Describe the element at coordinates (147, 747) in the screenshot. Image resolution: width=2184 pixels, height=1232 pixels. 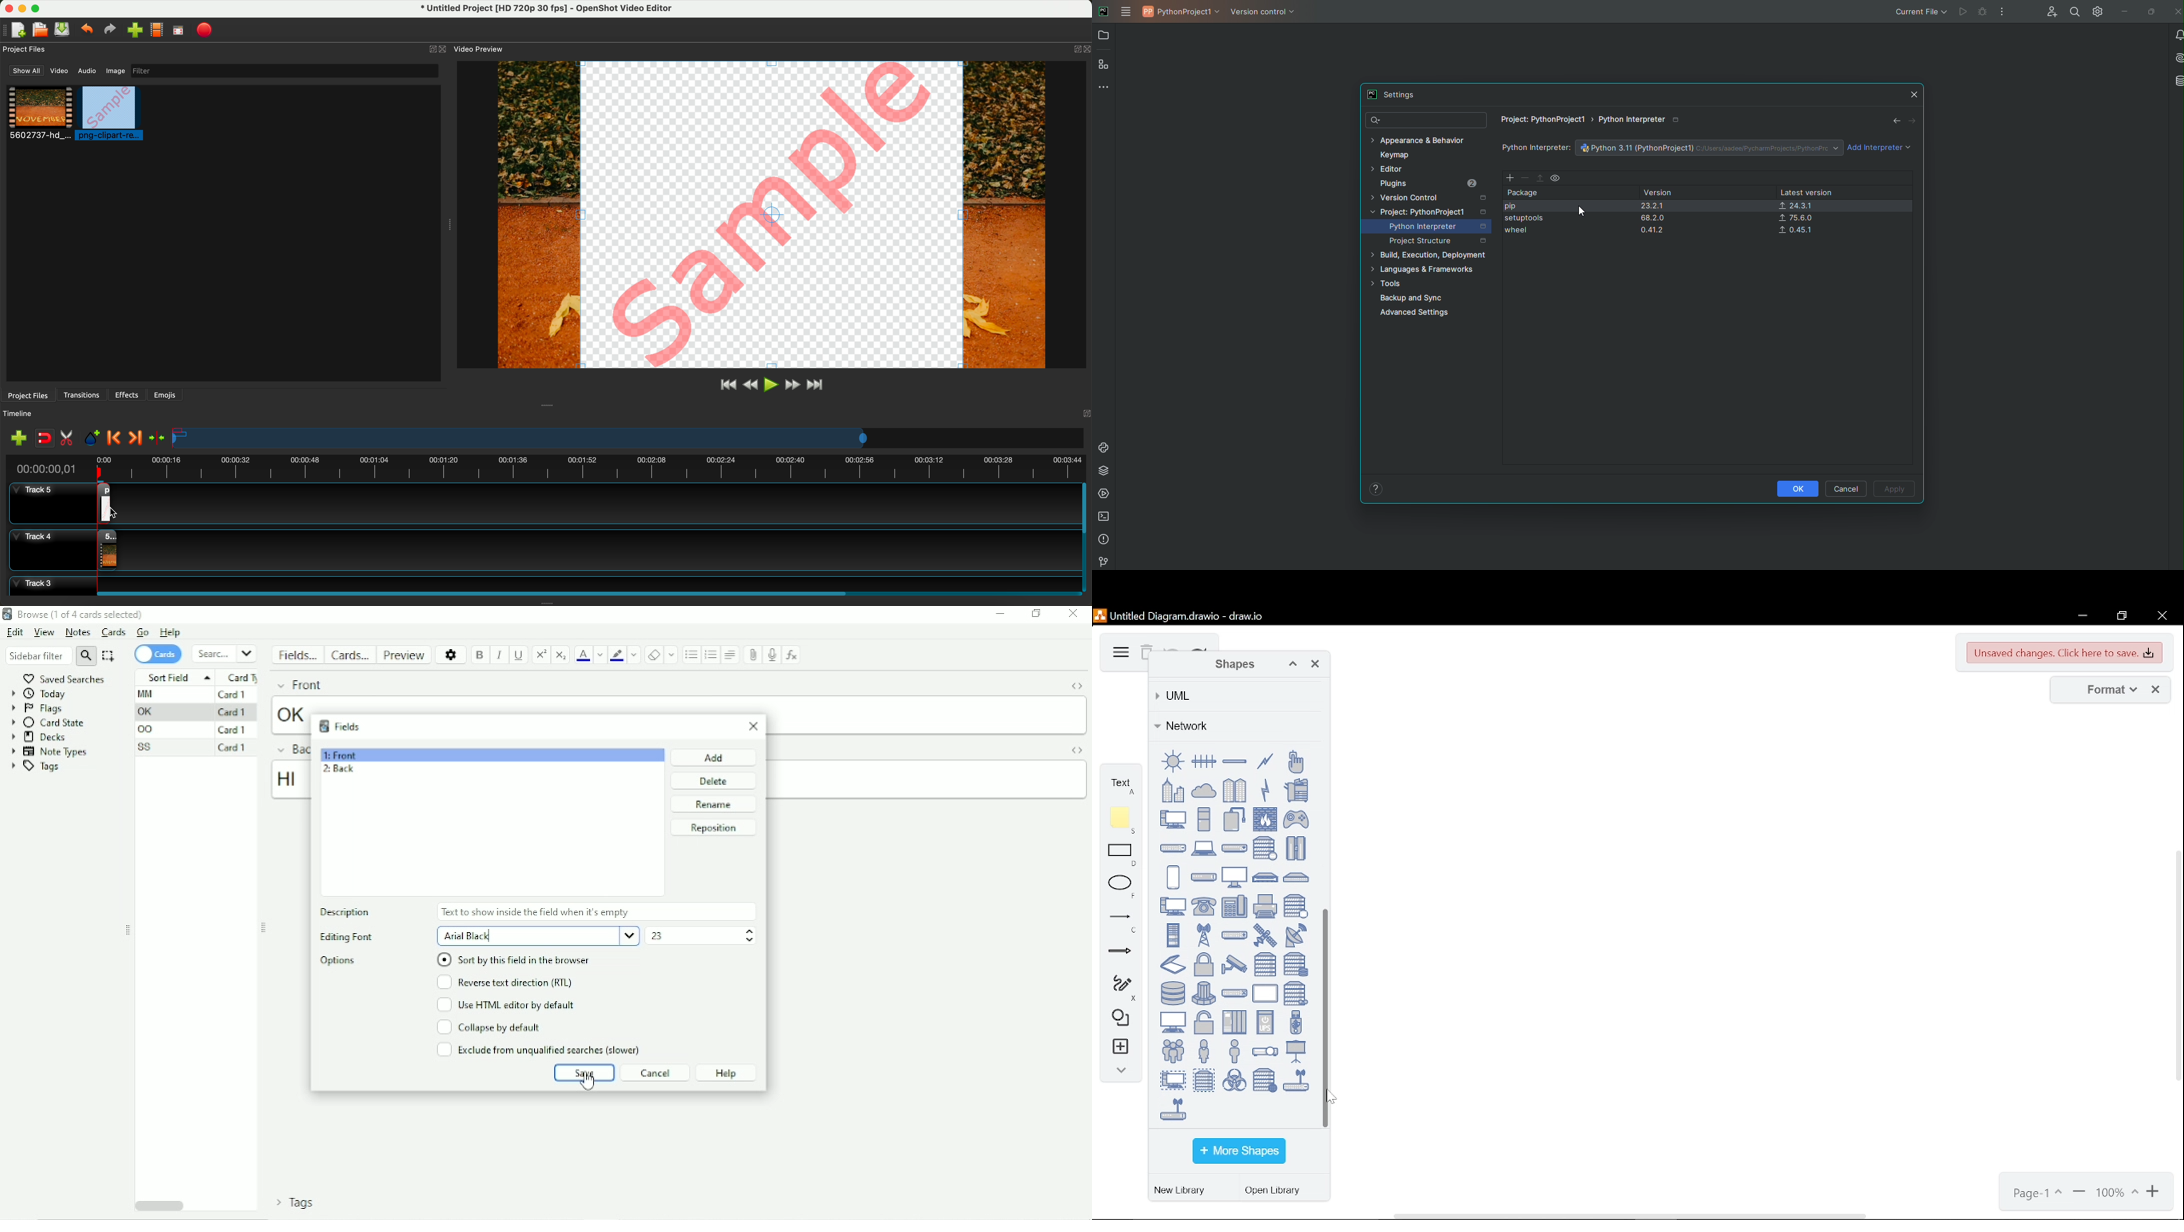
I see `SS` at that location.